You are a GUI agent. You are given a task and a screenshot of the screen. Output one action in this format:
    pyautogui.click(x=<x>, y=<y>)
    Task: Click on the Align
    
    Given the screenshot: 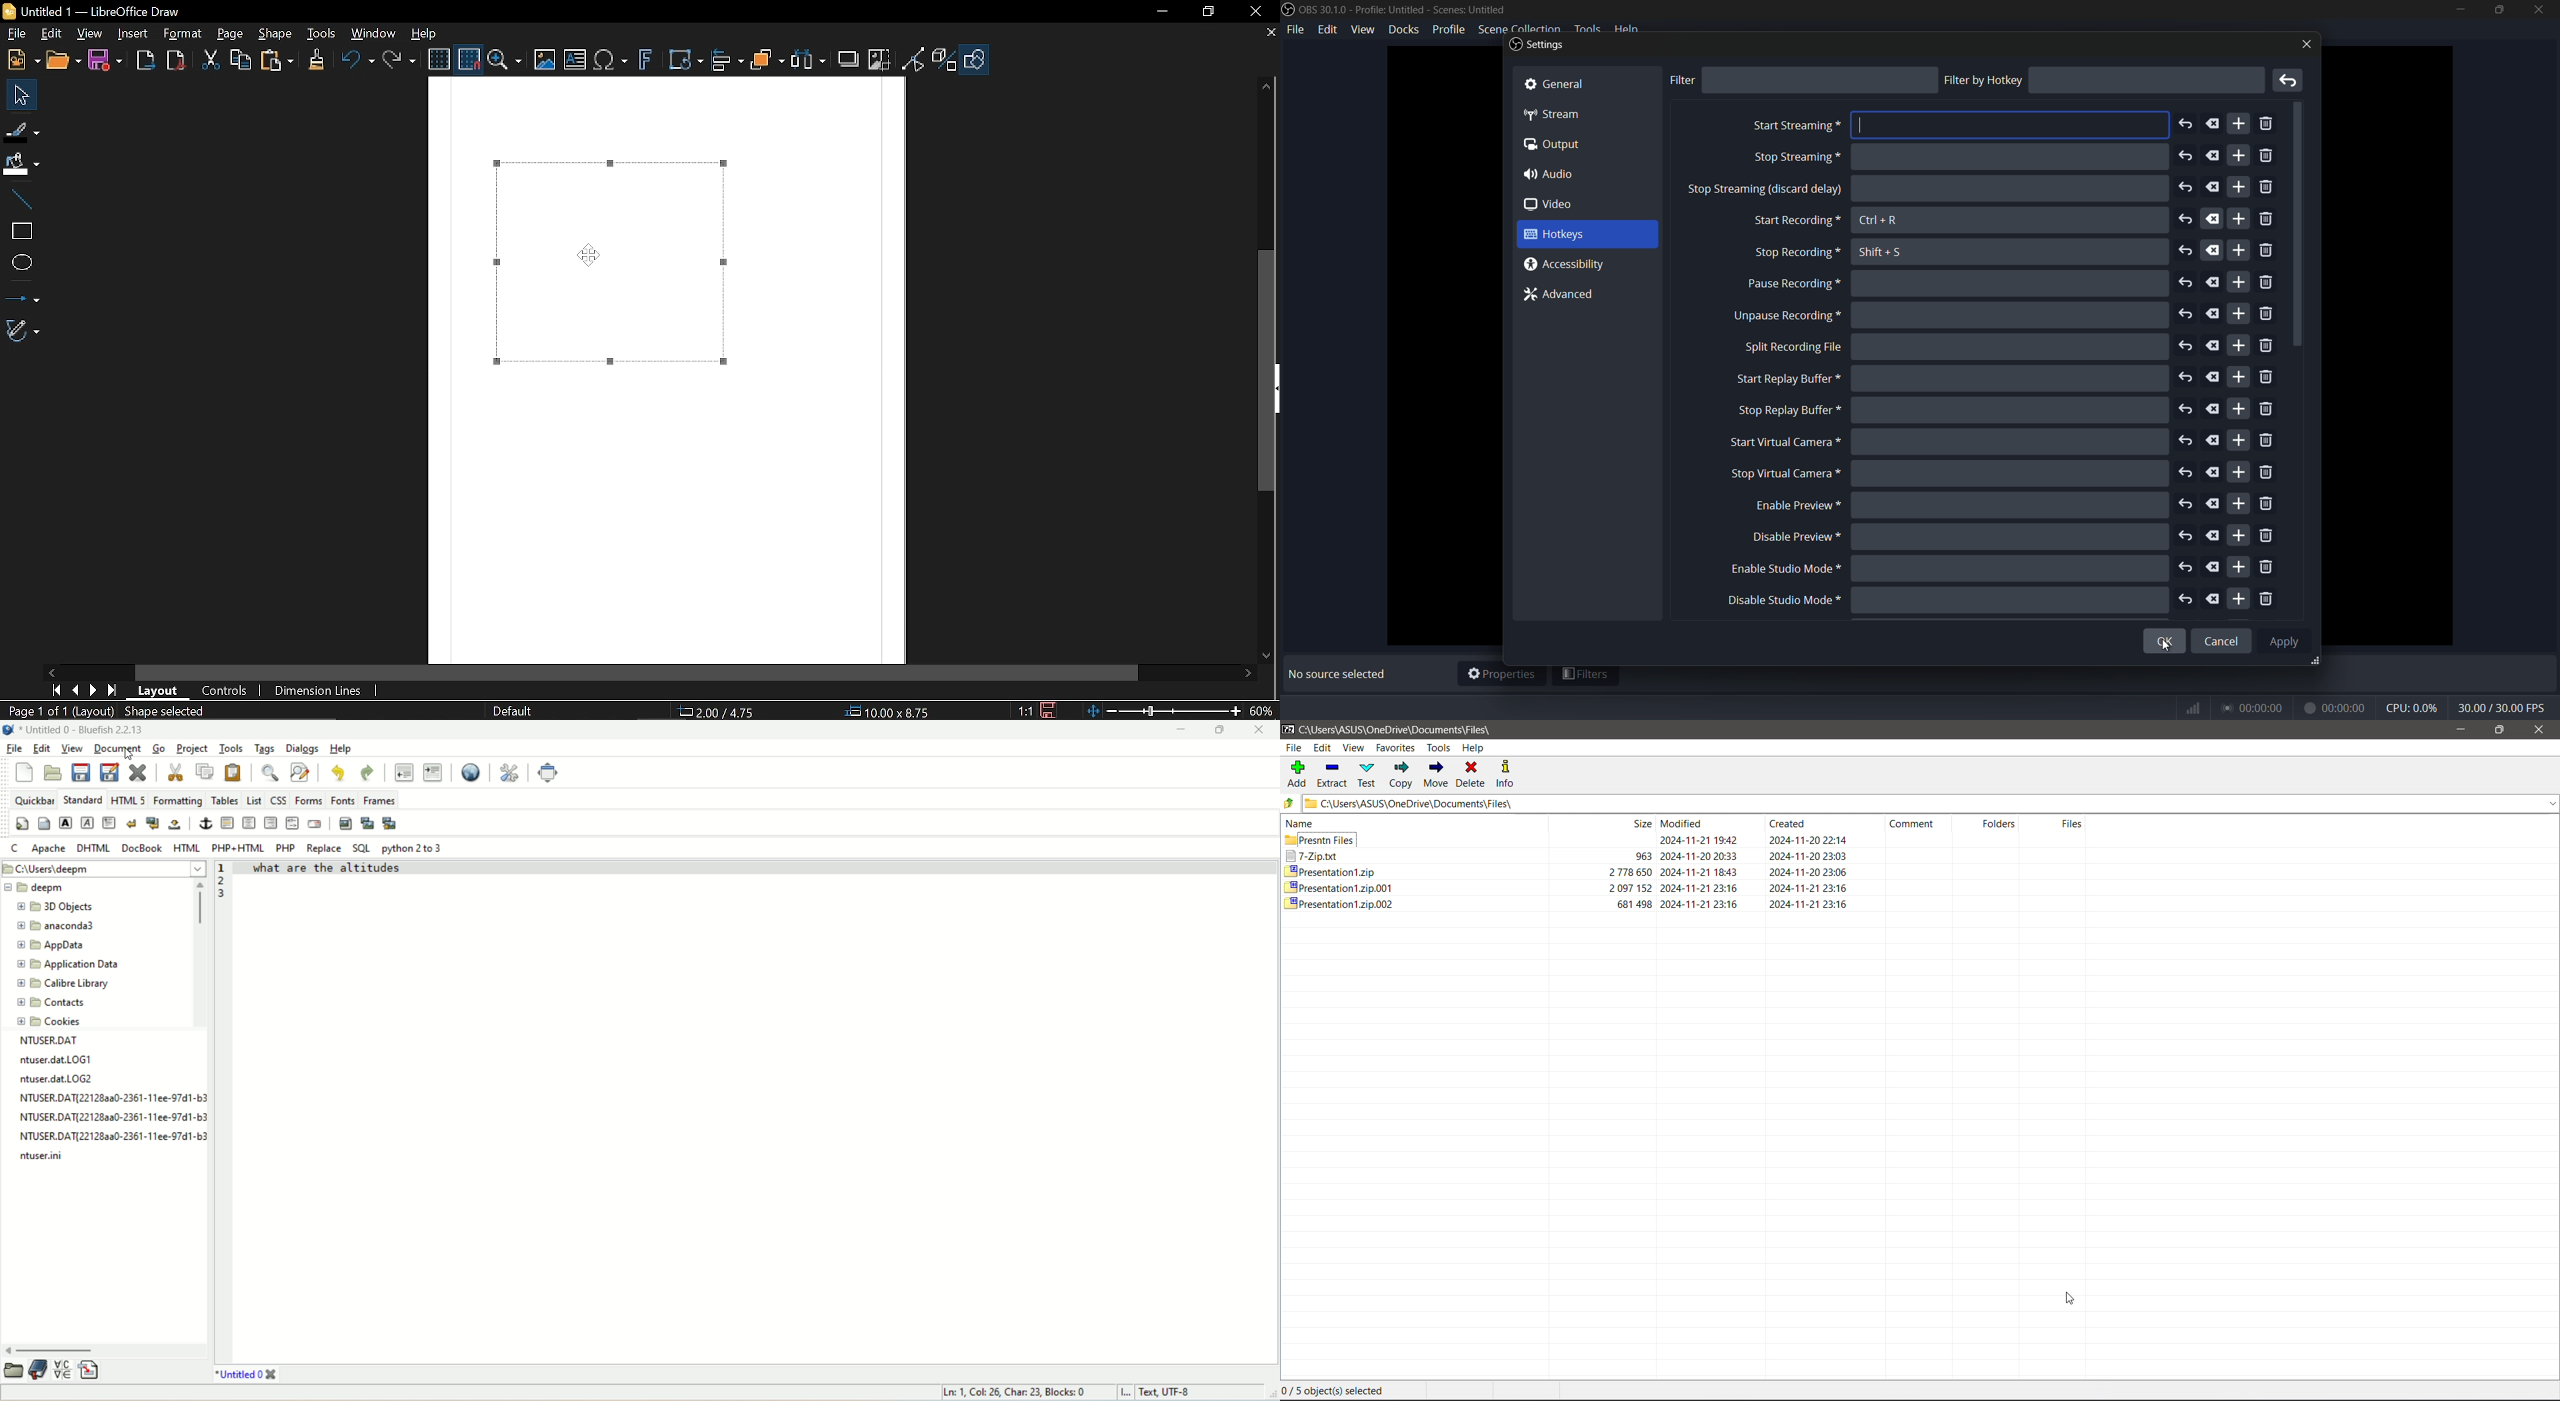 What is the action you would take?
    pyautogui.click(x=728, y=61)
    